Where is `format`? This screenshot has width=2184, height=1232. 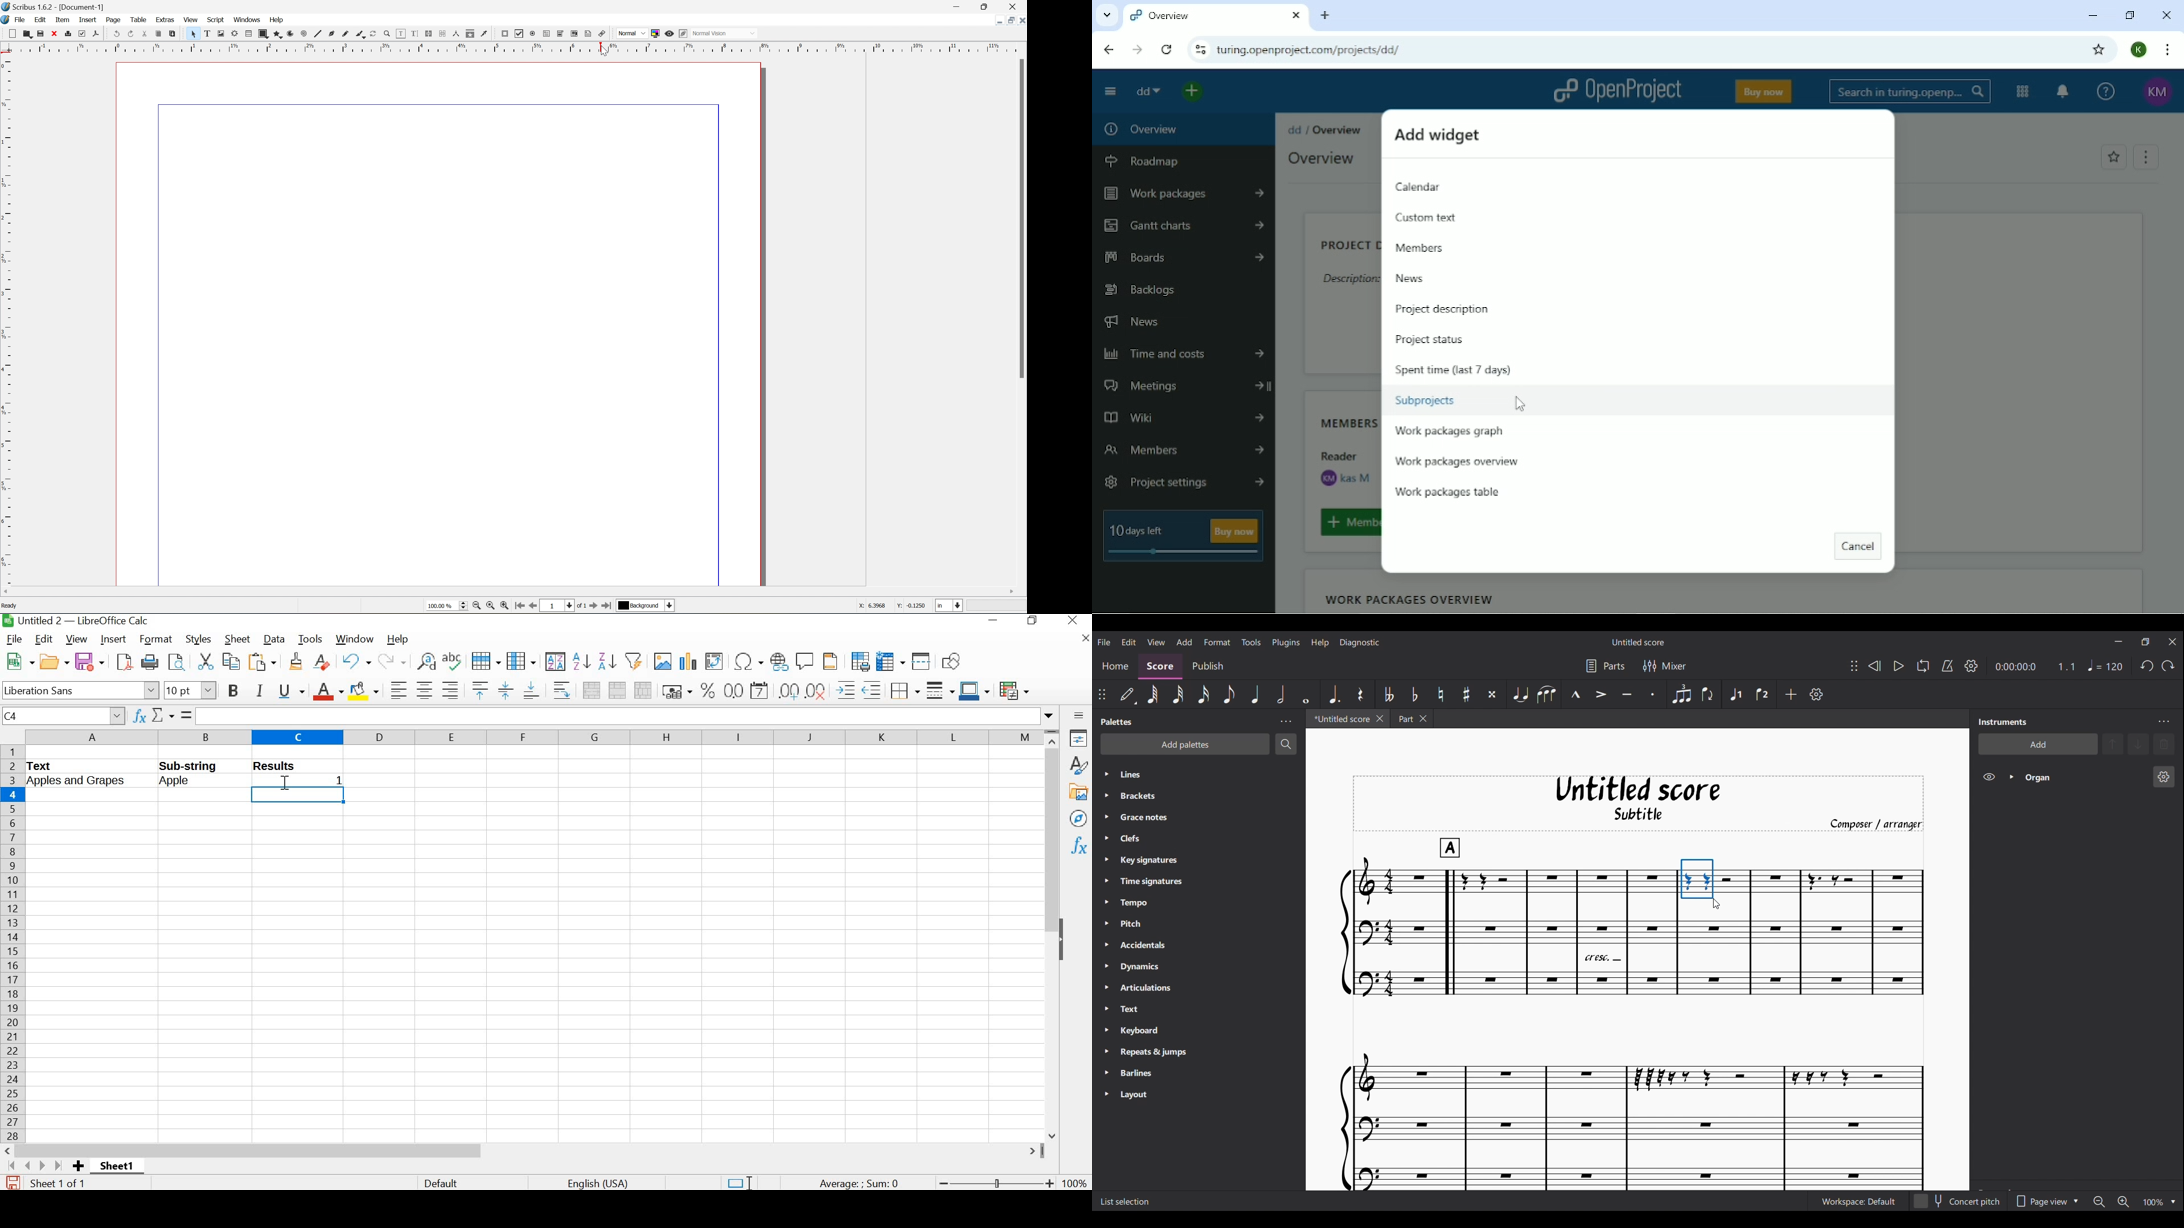
format is located at coordinates (157, 639).